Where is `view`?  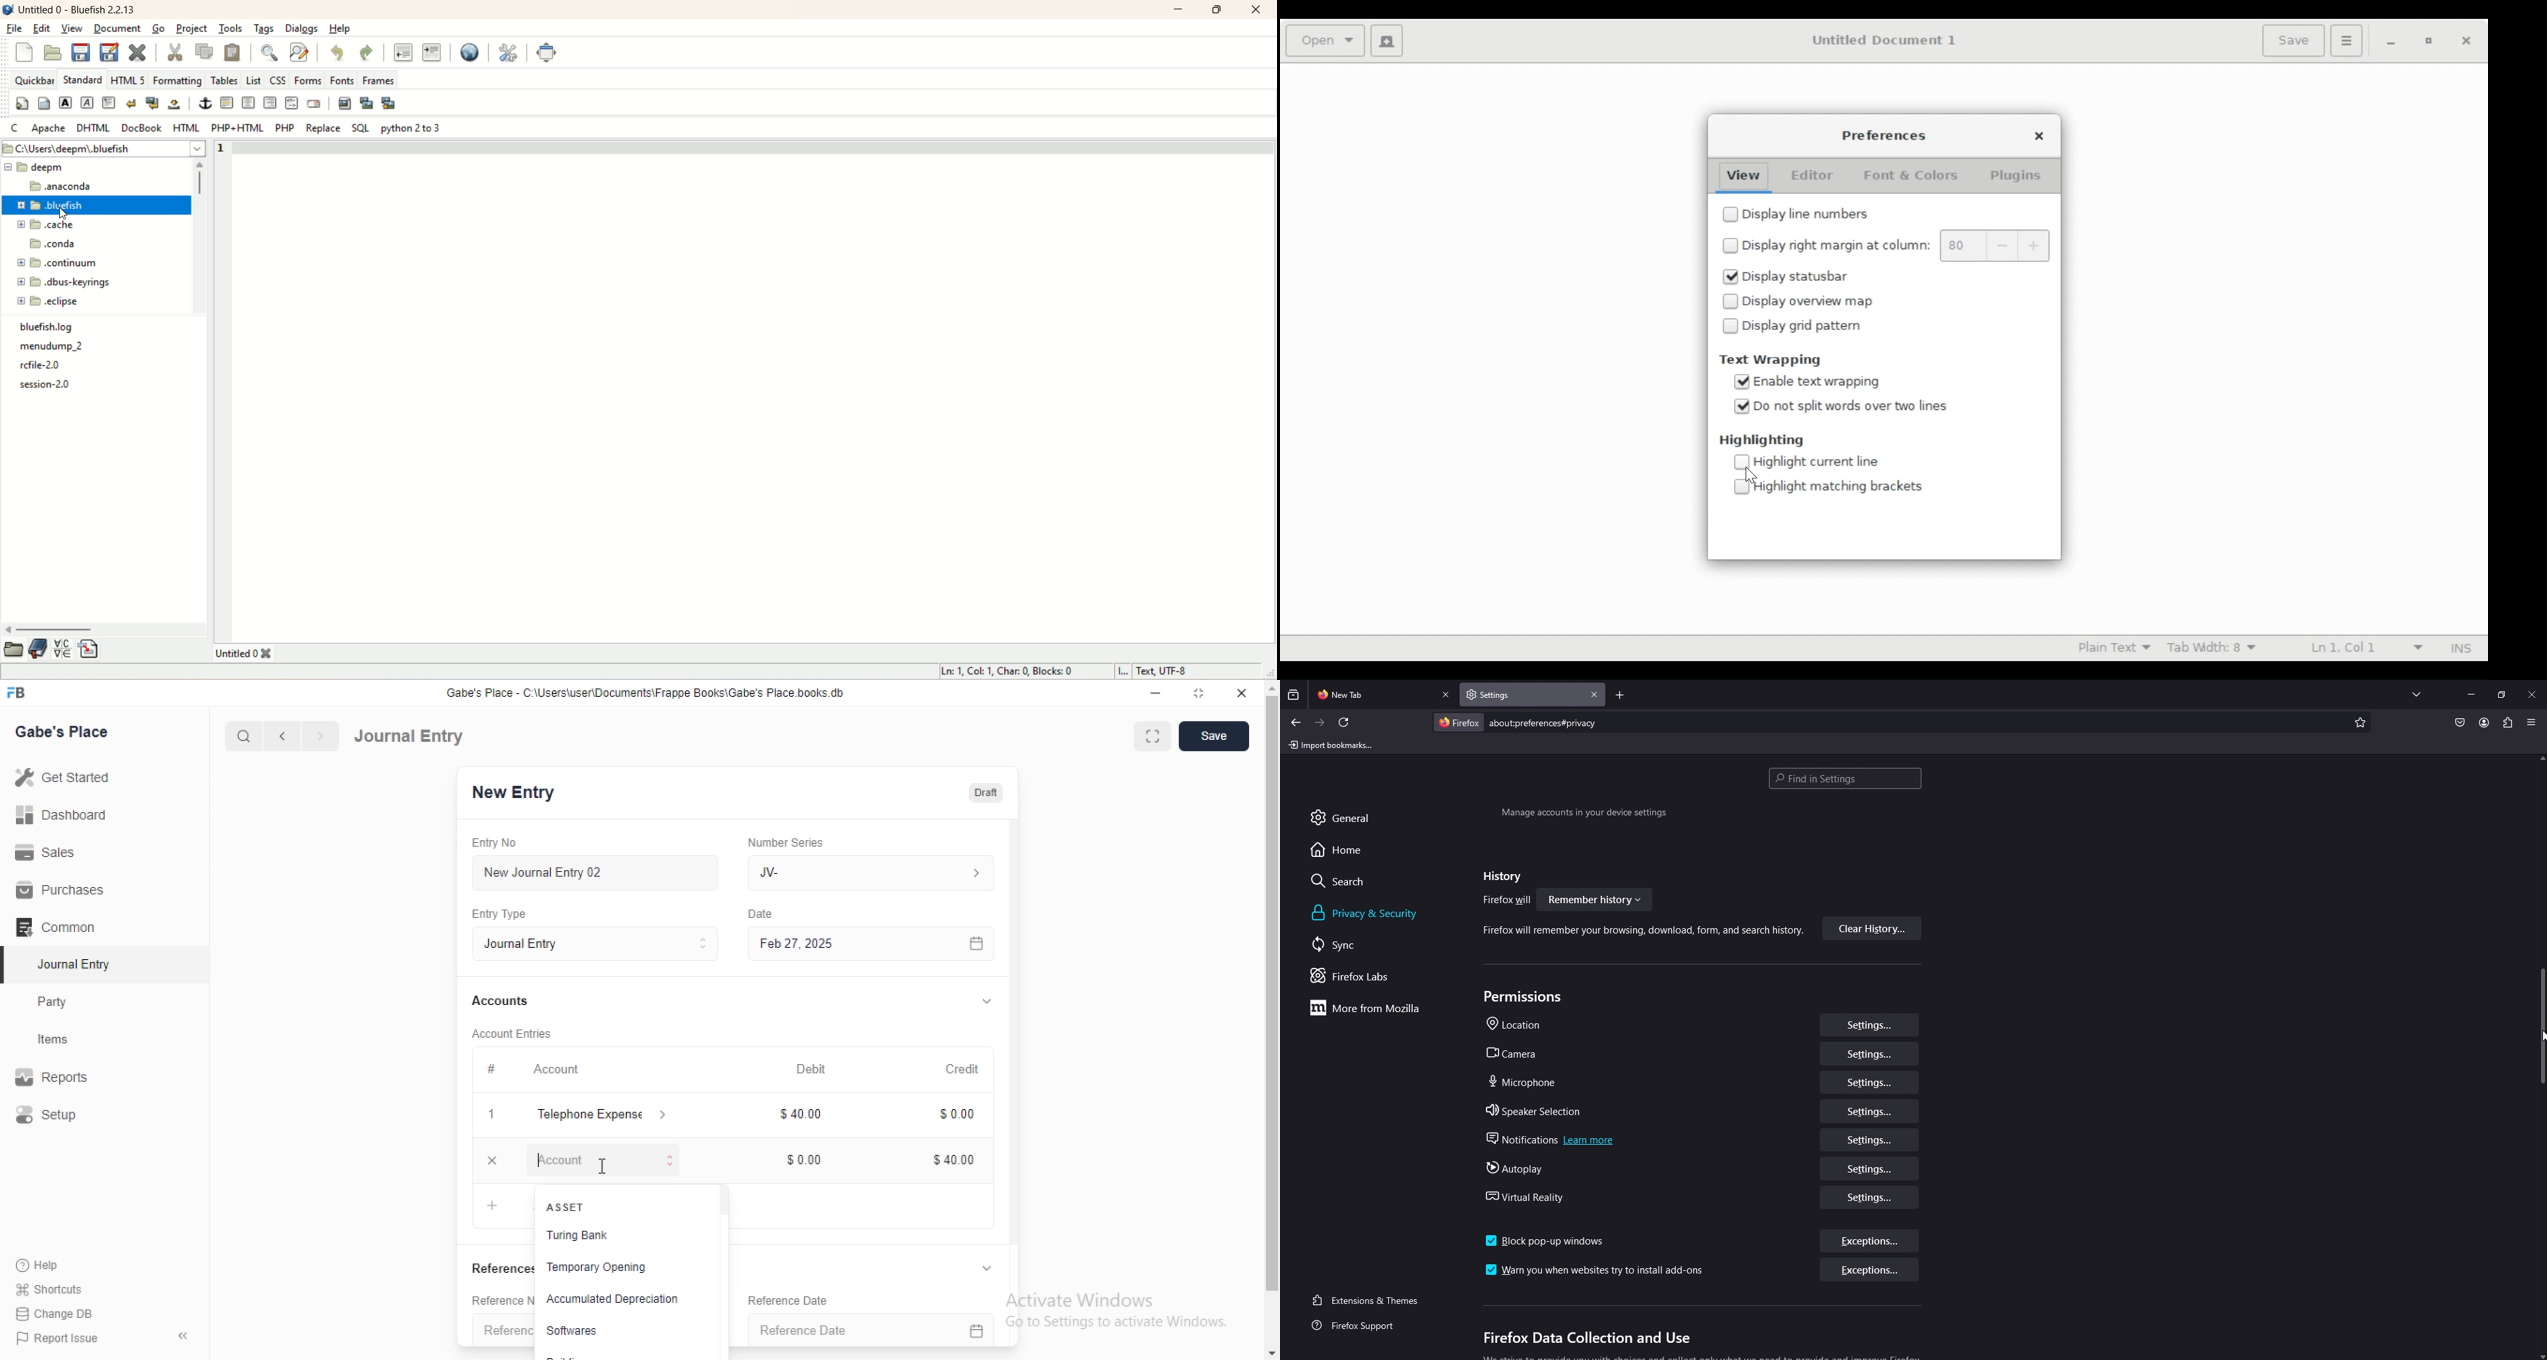 view is located at coordinates (74, 29).